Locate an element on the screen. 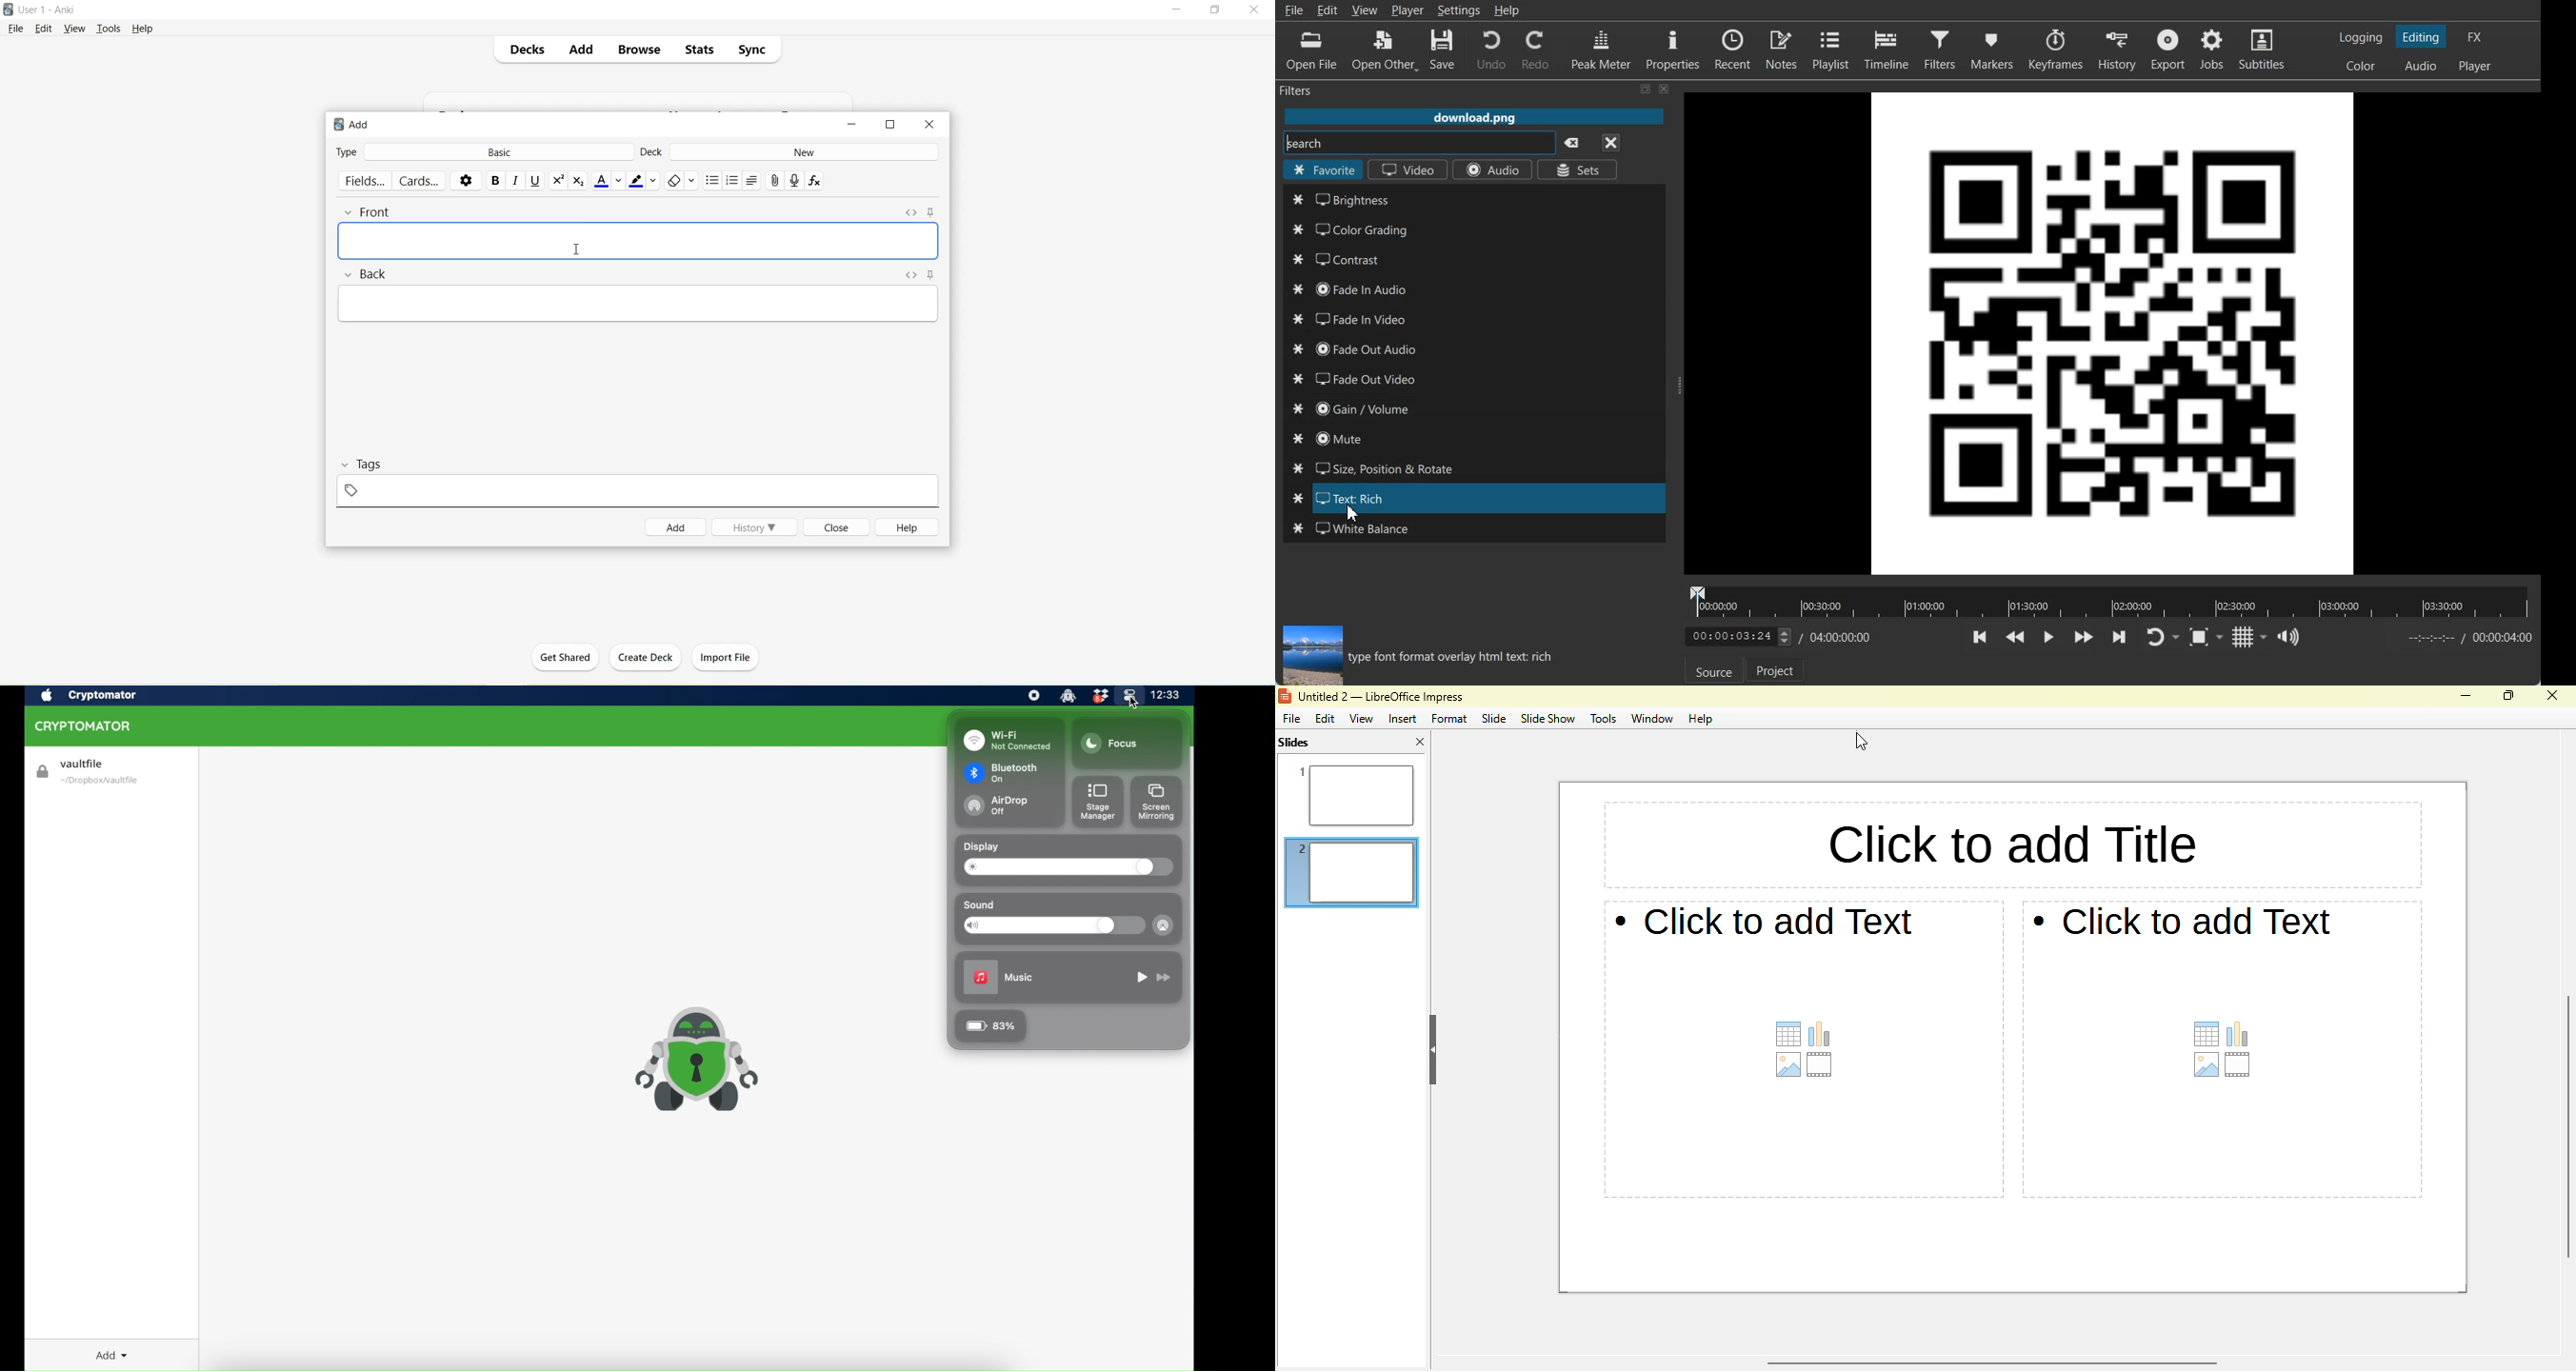 This screenshot has height=1372, width=2576. Play Quickly backward is located at coordinates (2016, 637).